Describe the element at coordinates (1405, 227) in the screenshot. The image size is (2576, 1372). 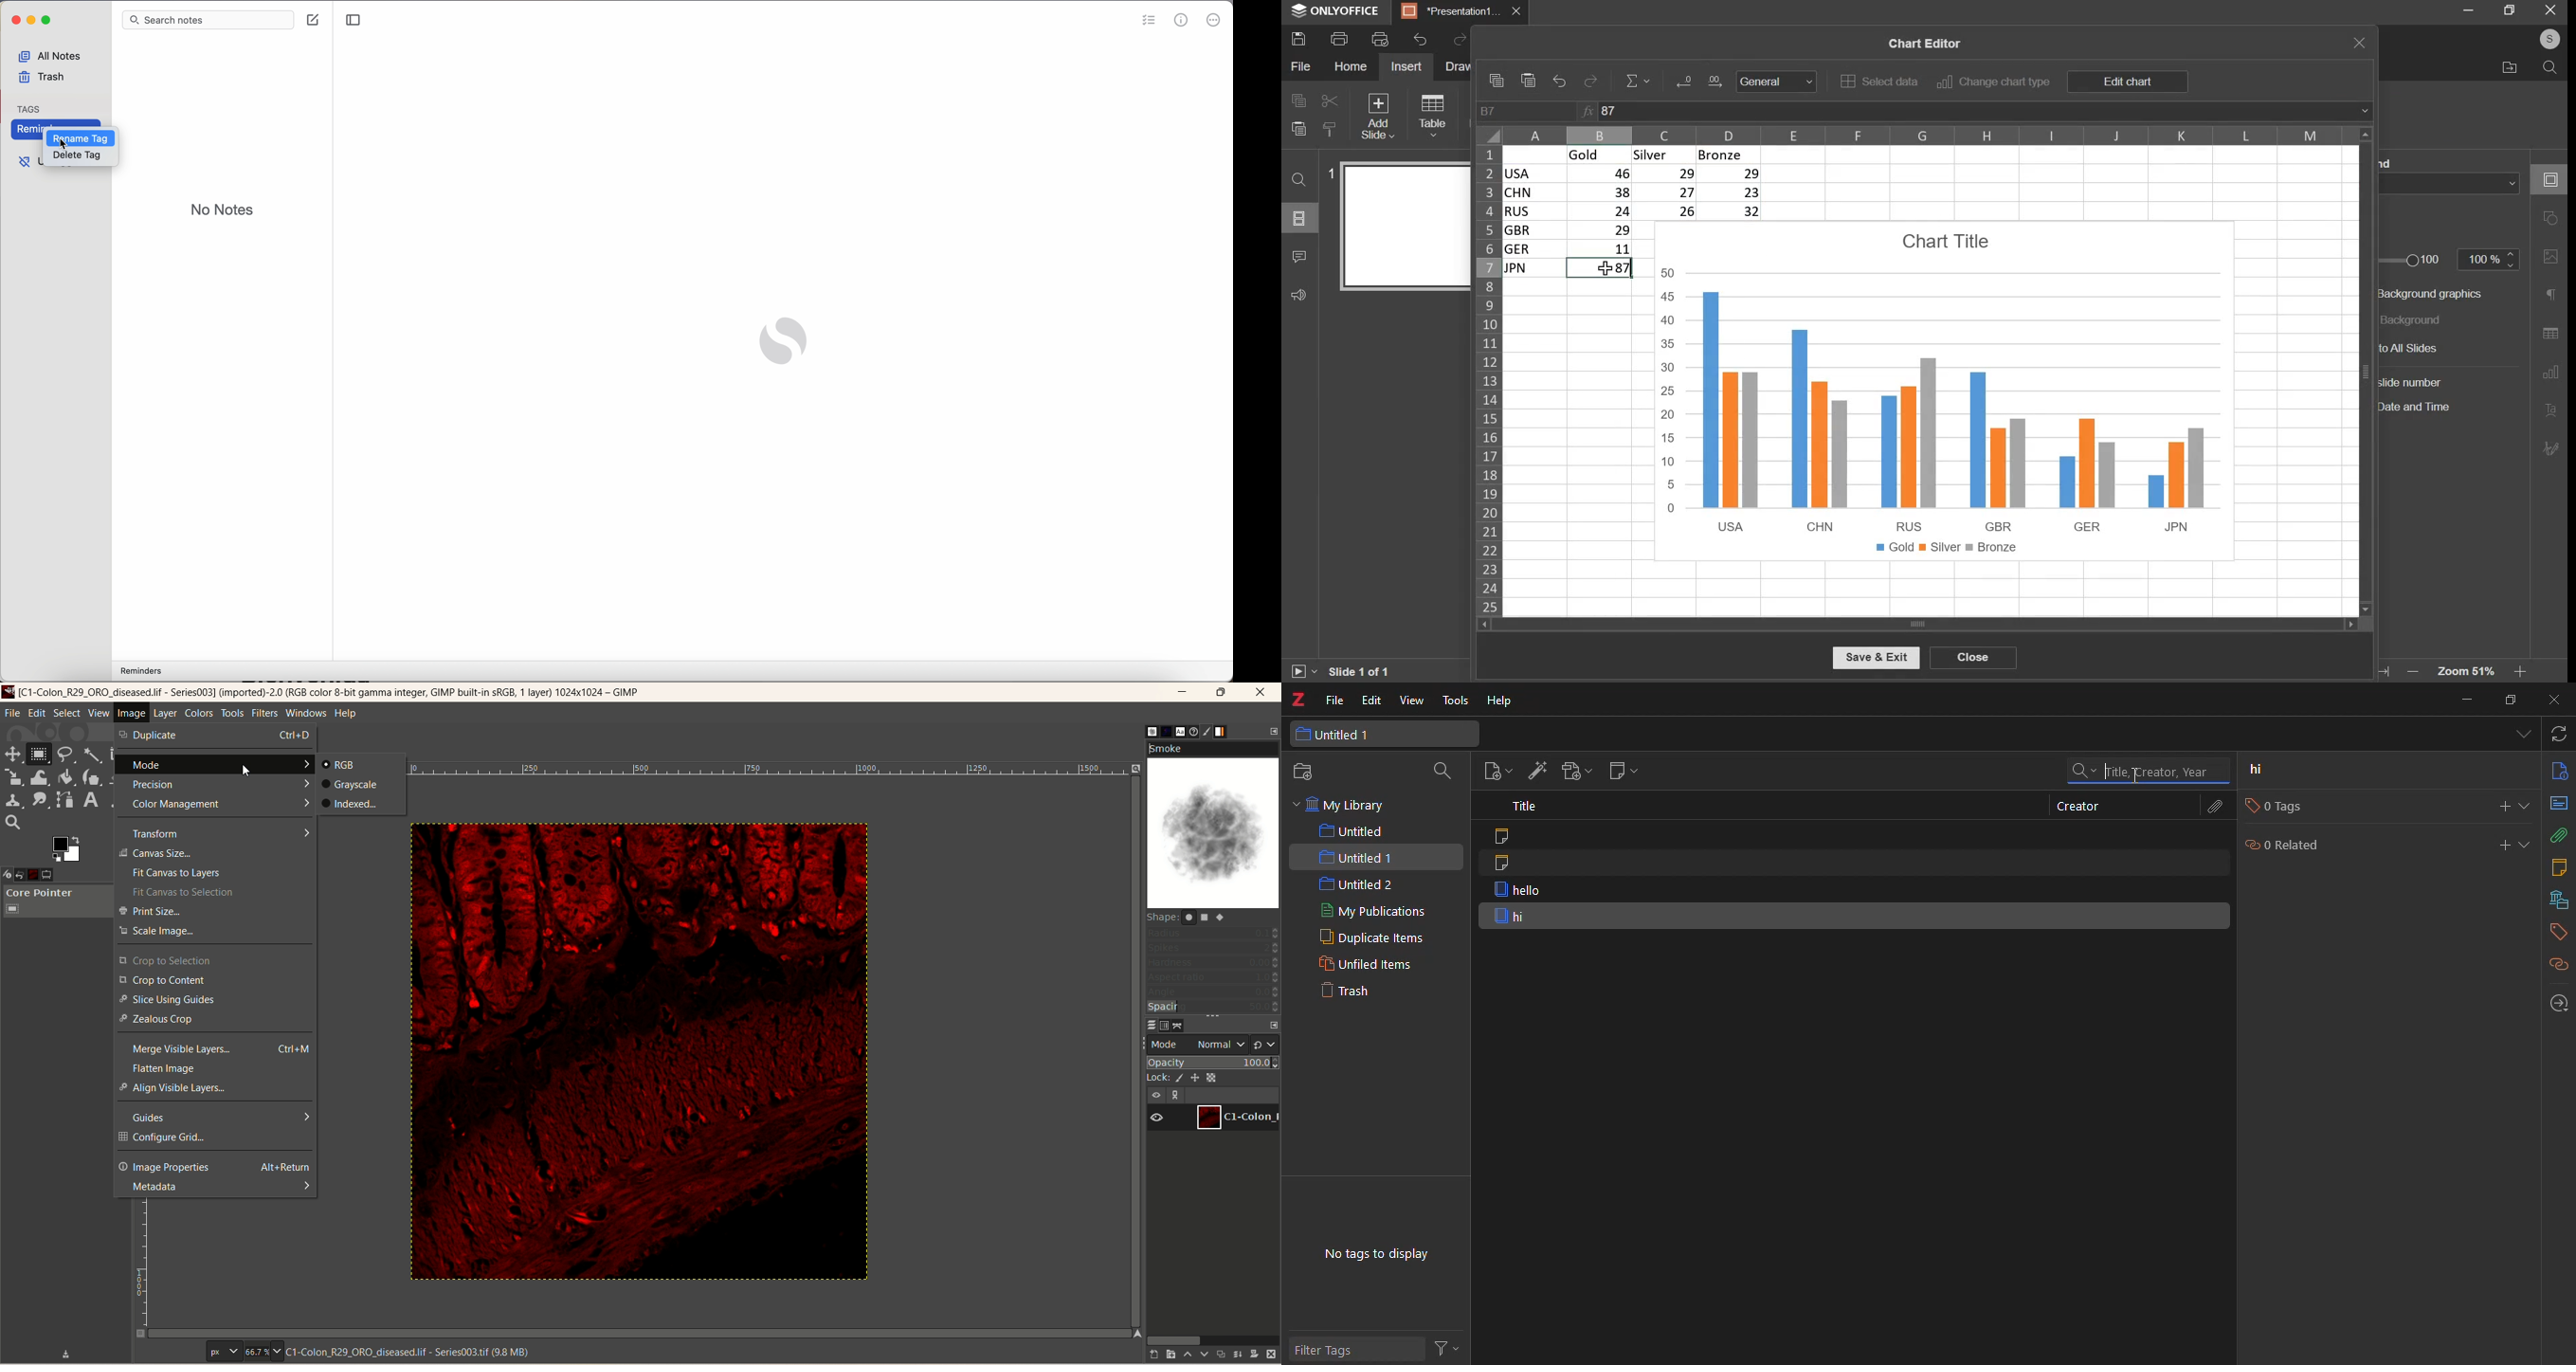
I see `slide preview` at that location.